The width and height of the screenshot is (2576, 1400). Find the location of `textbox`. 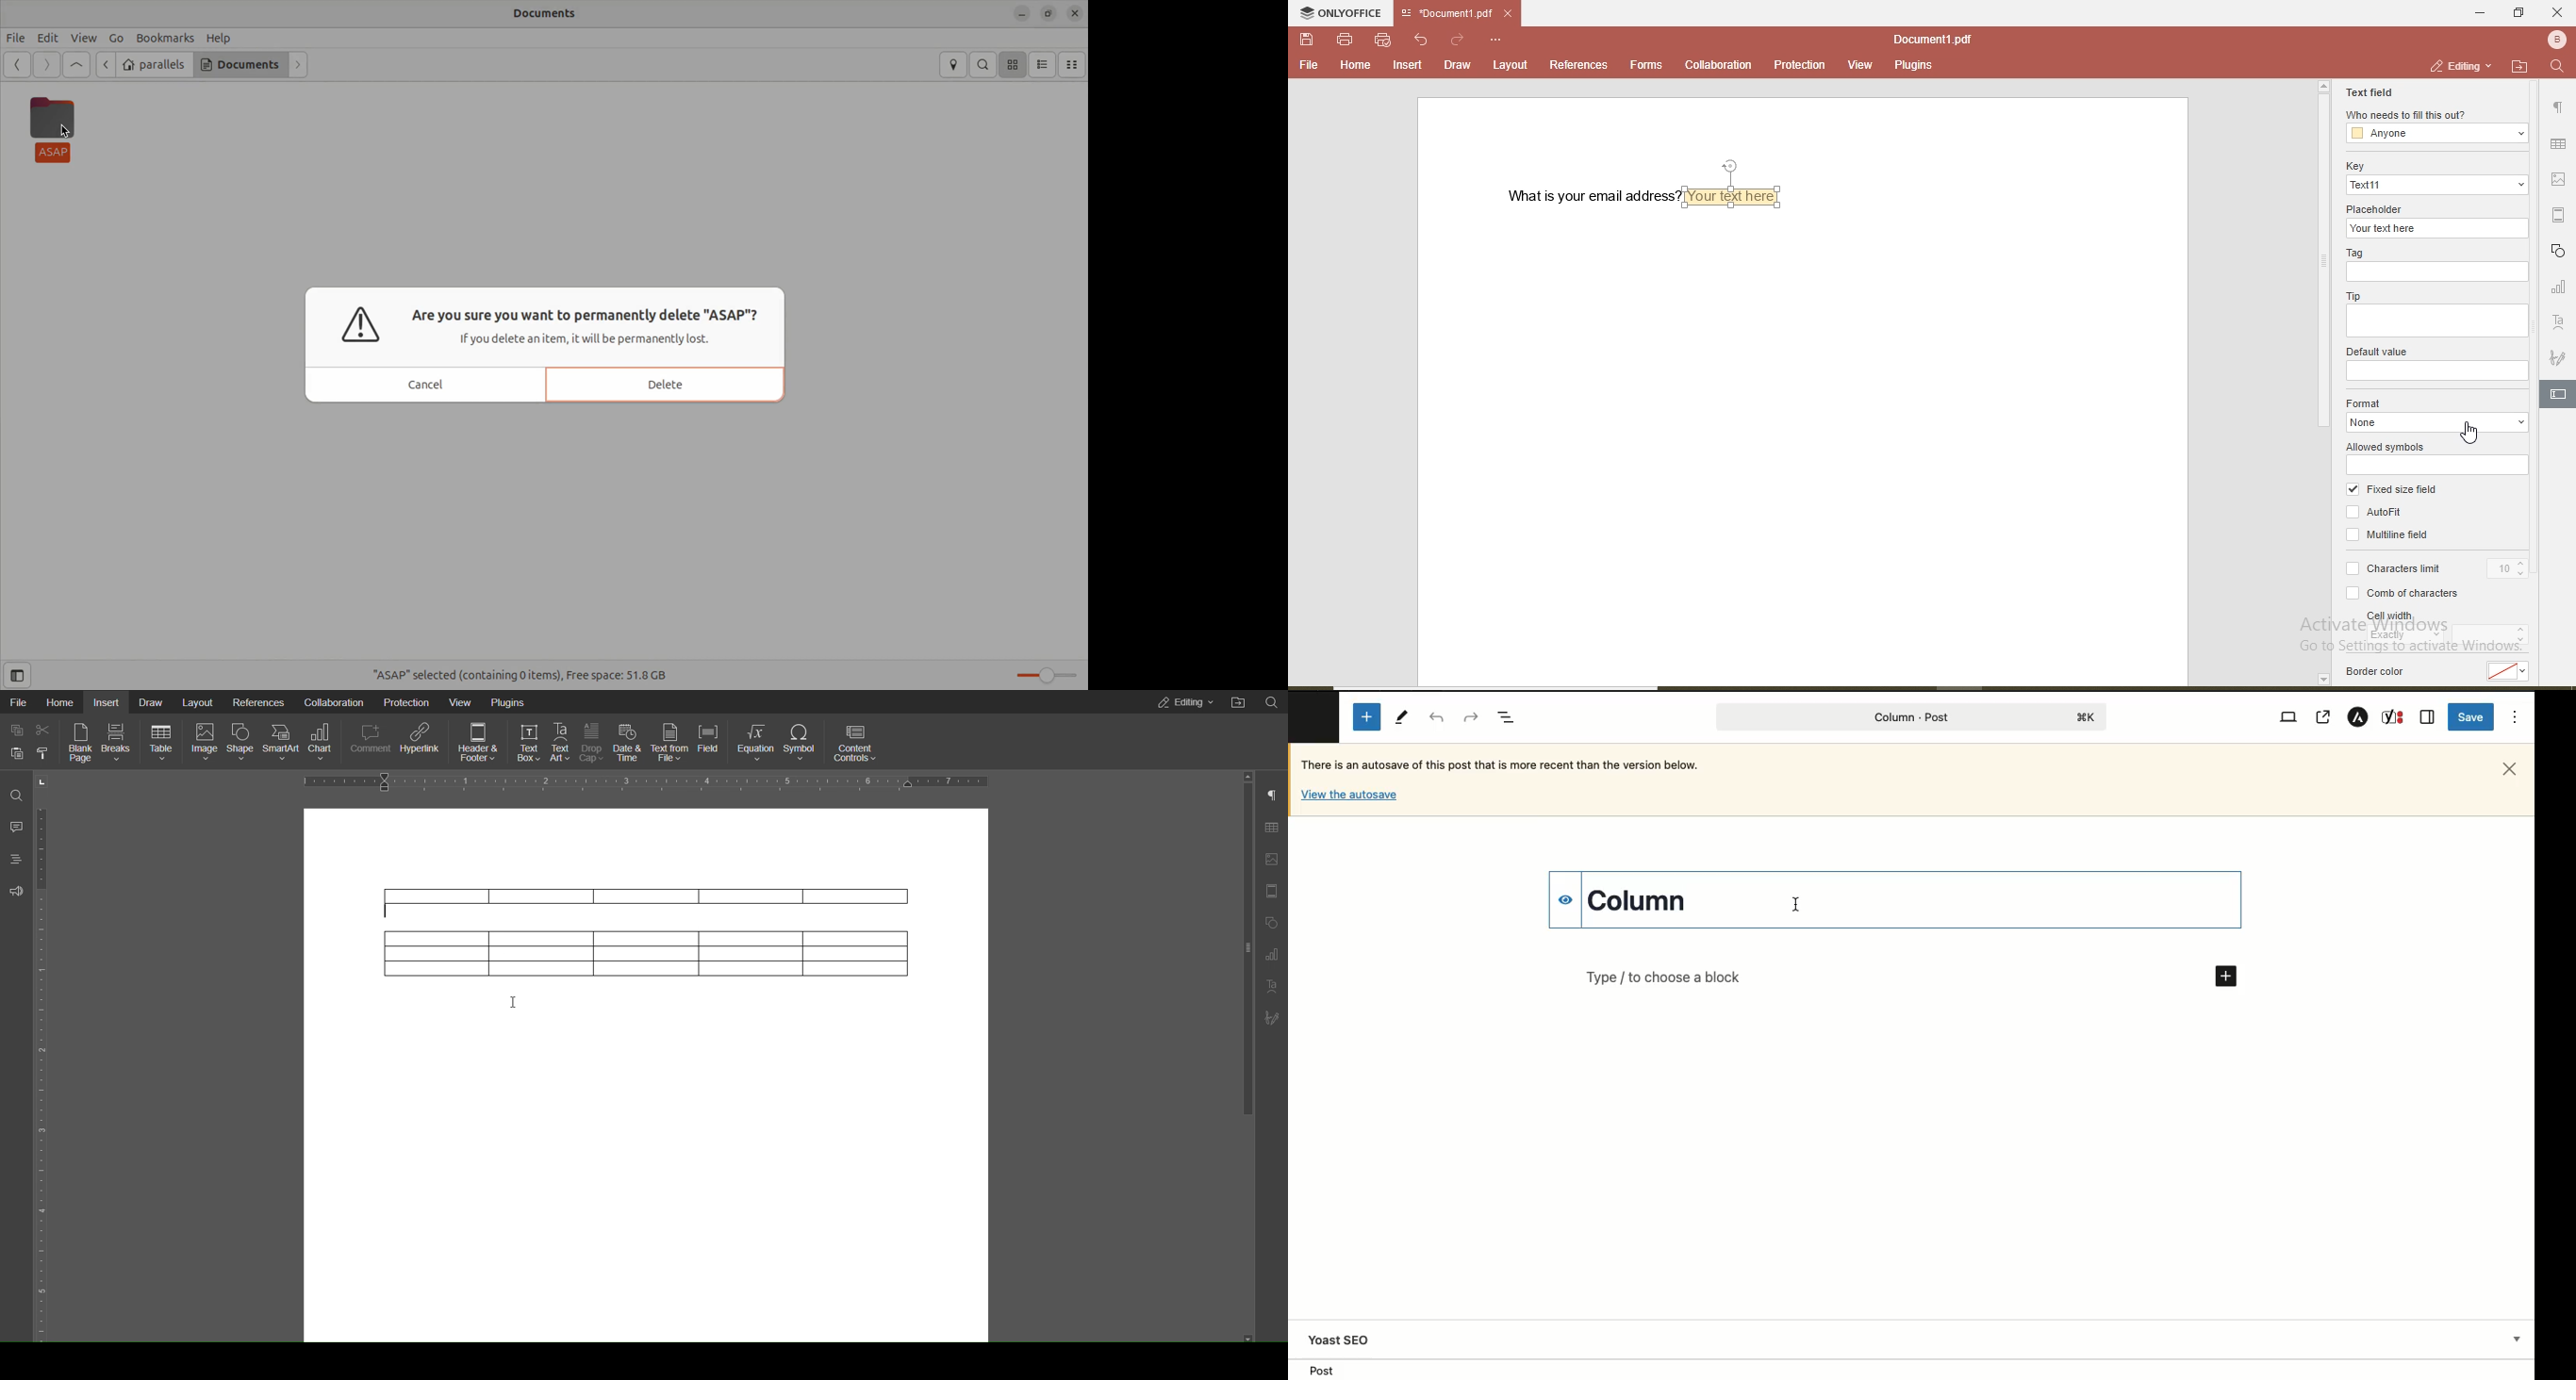

textbox is located at coordinates (1737, 195).